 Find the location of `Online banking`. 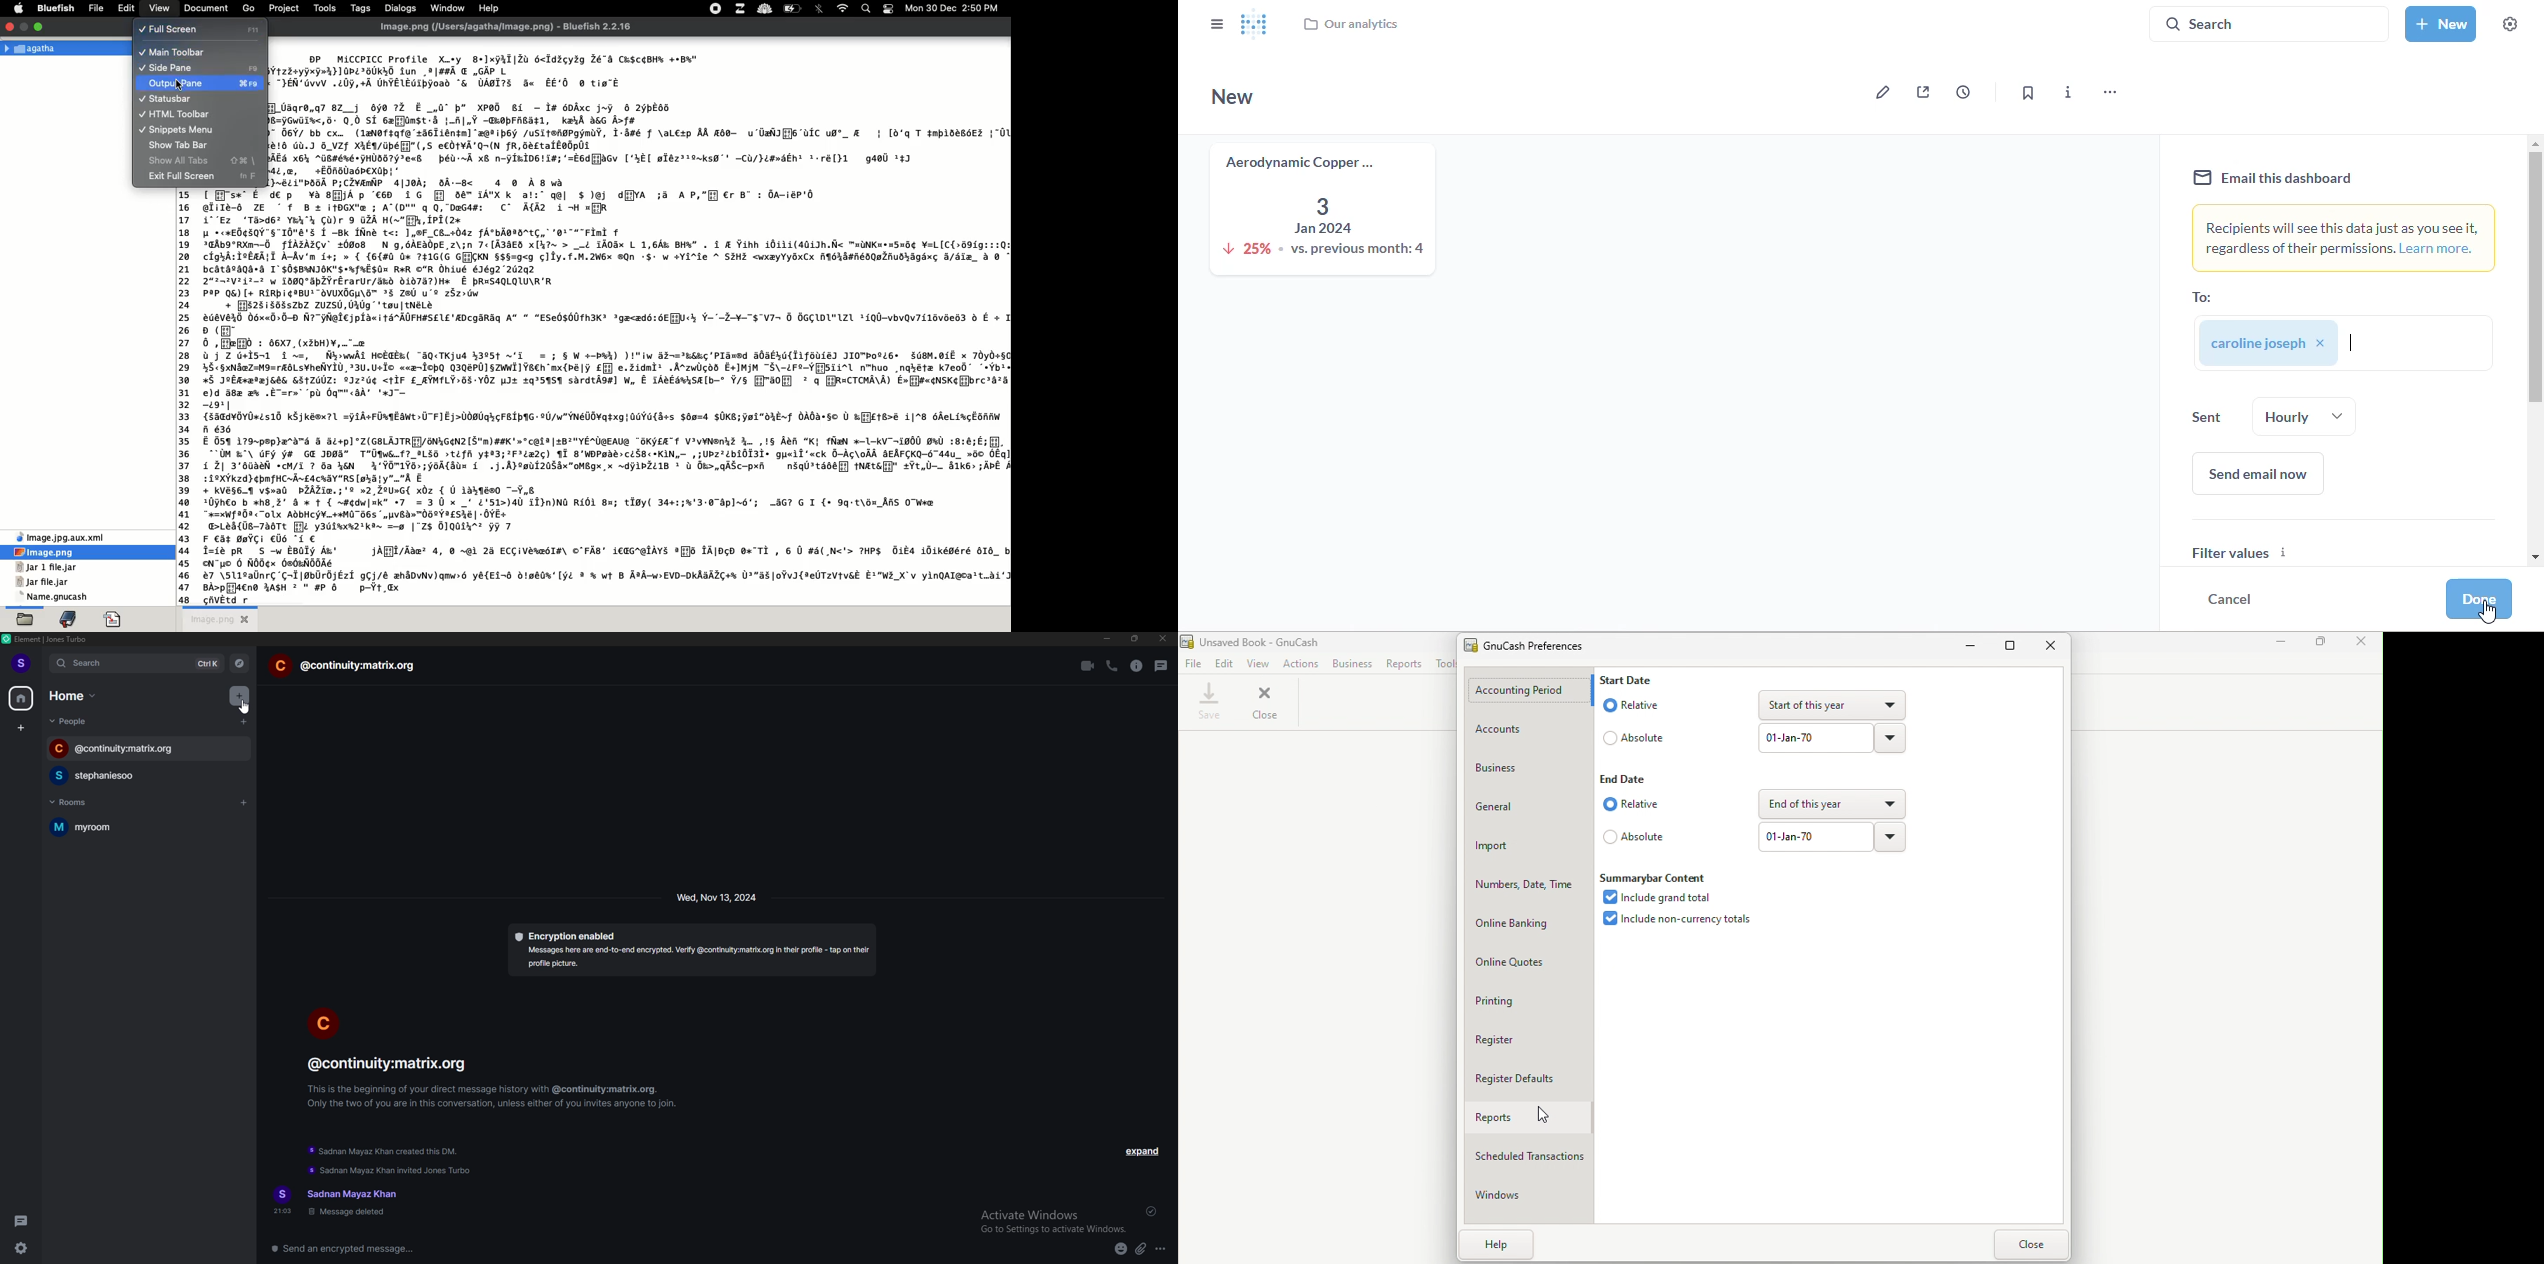

Online banking is located at coordinates (1524, 926).